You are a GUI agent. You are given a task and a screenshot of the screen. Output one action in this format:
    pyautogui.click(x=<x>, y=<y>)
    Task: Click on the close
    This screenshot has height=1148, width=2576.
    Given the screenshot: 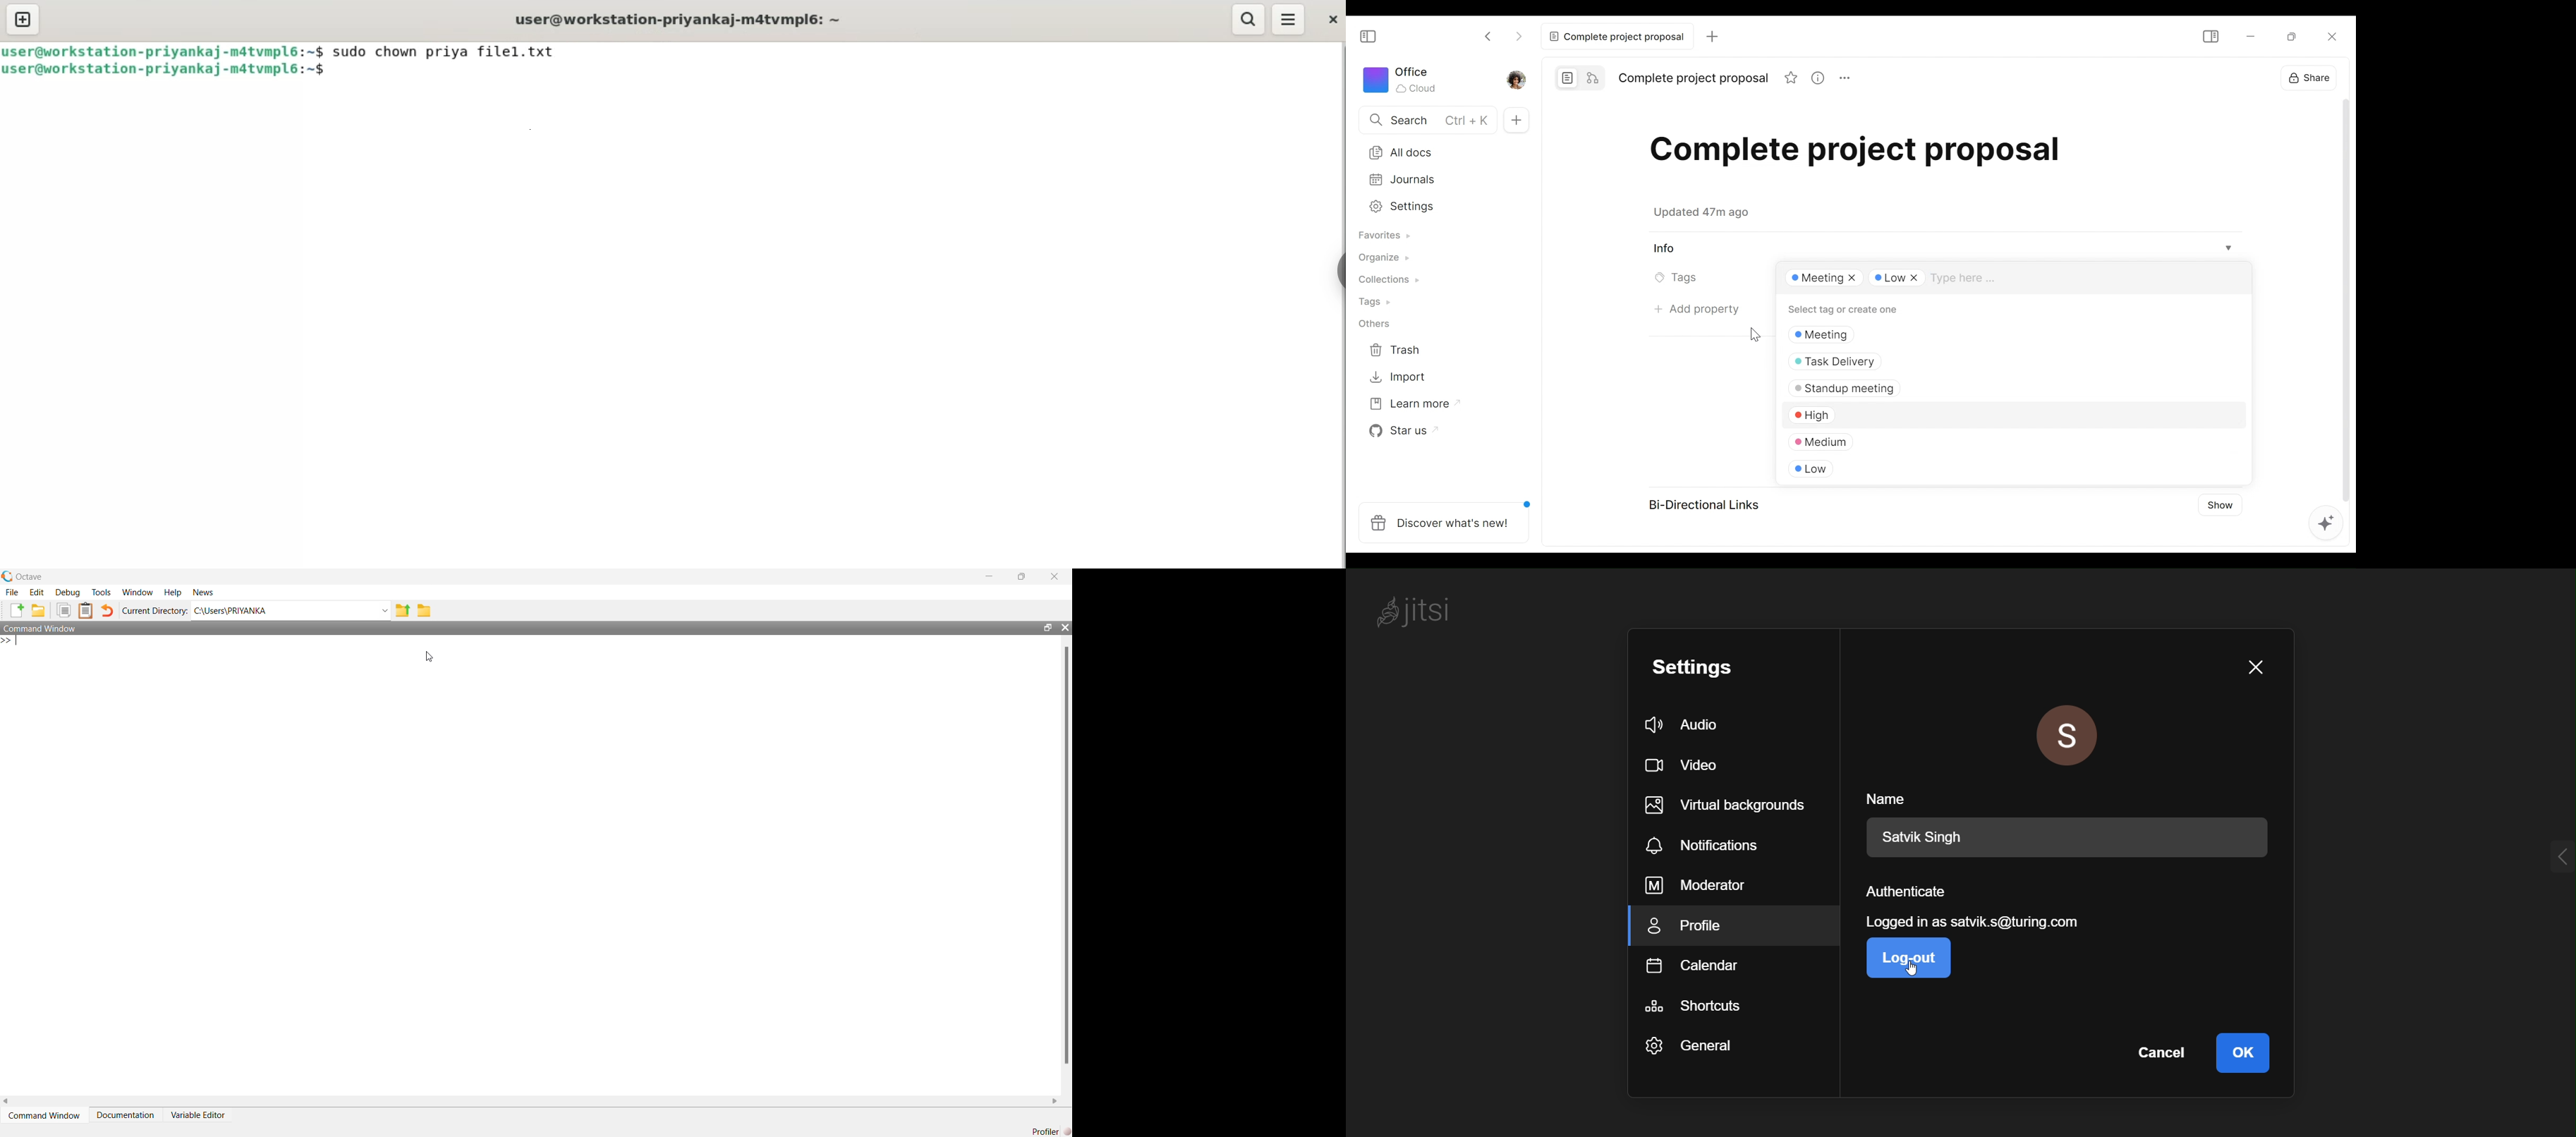 What is the action you would take?
    pyautogui.click(x=2253, y=671)
    